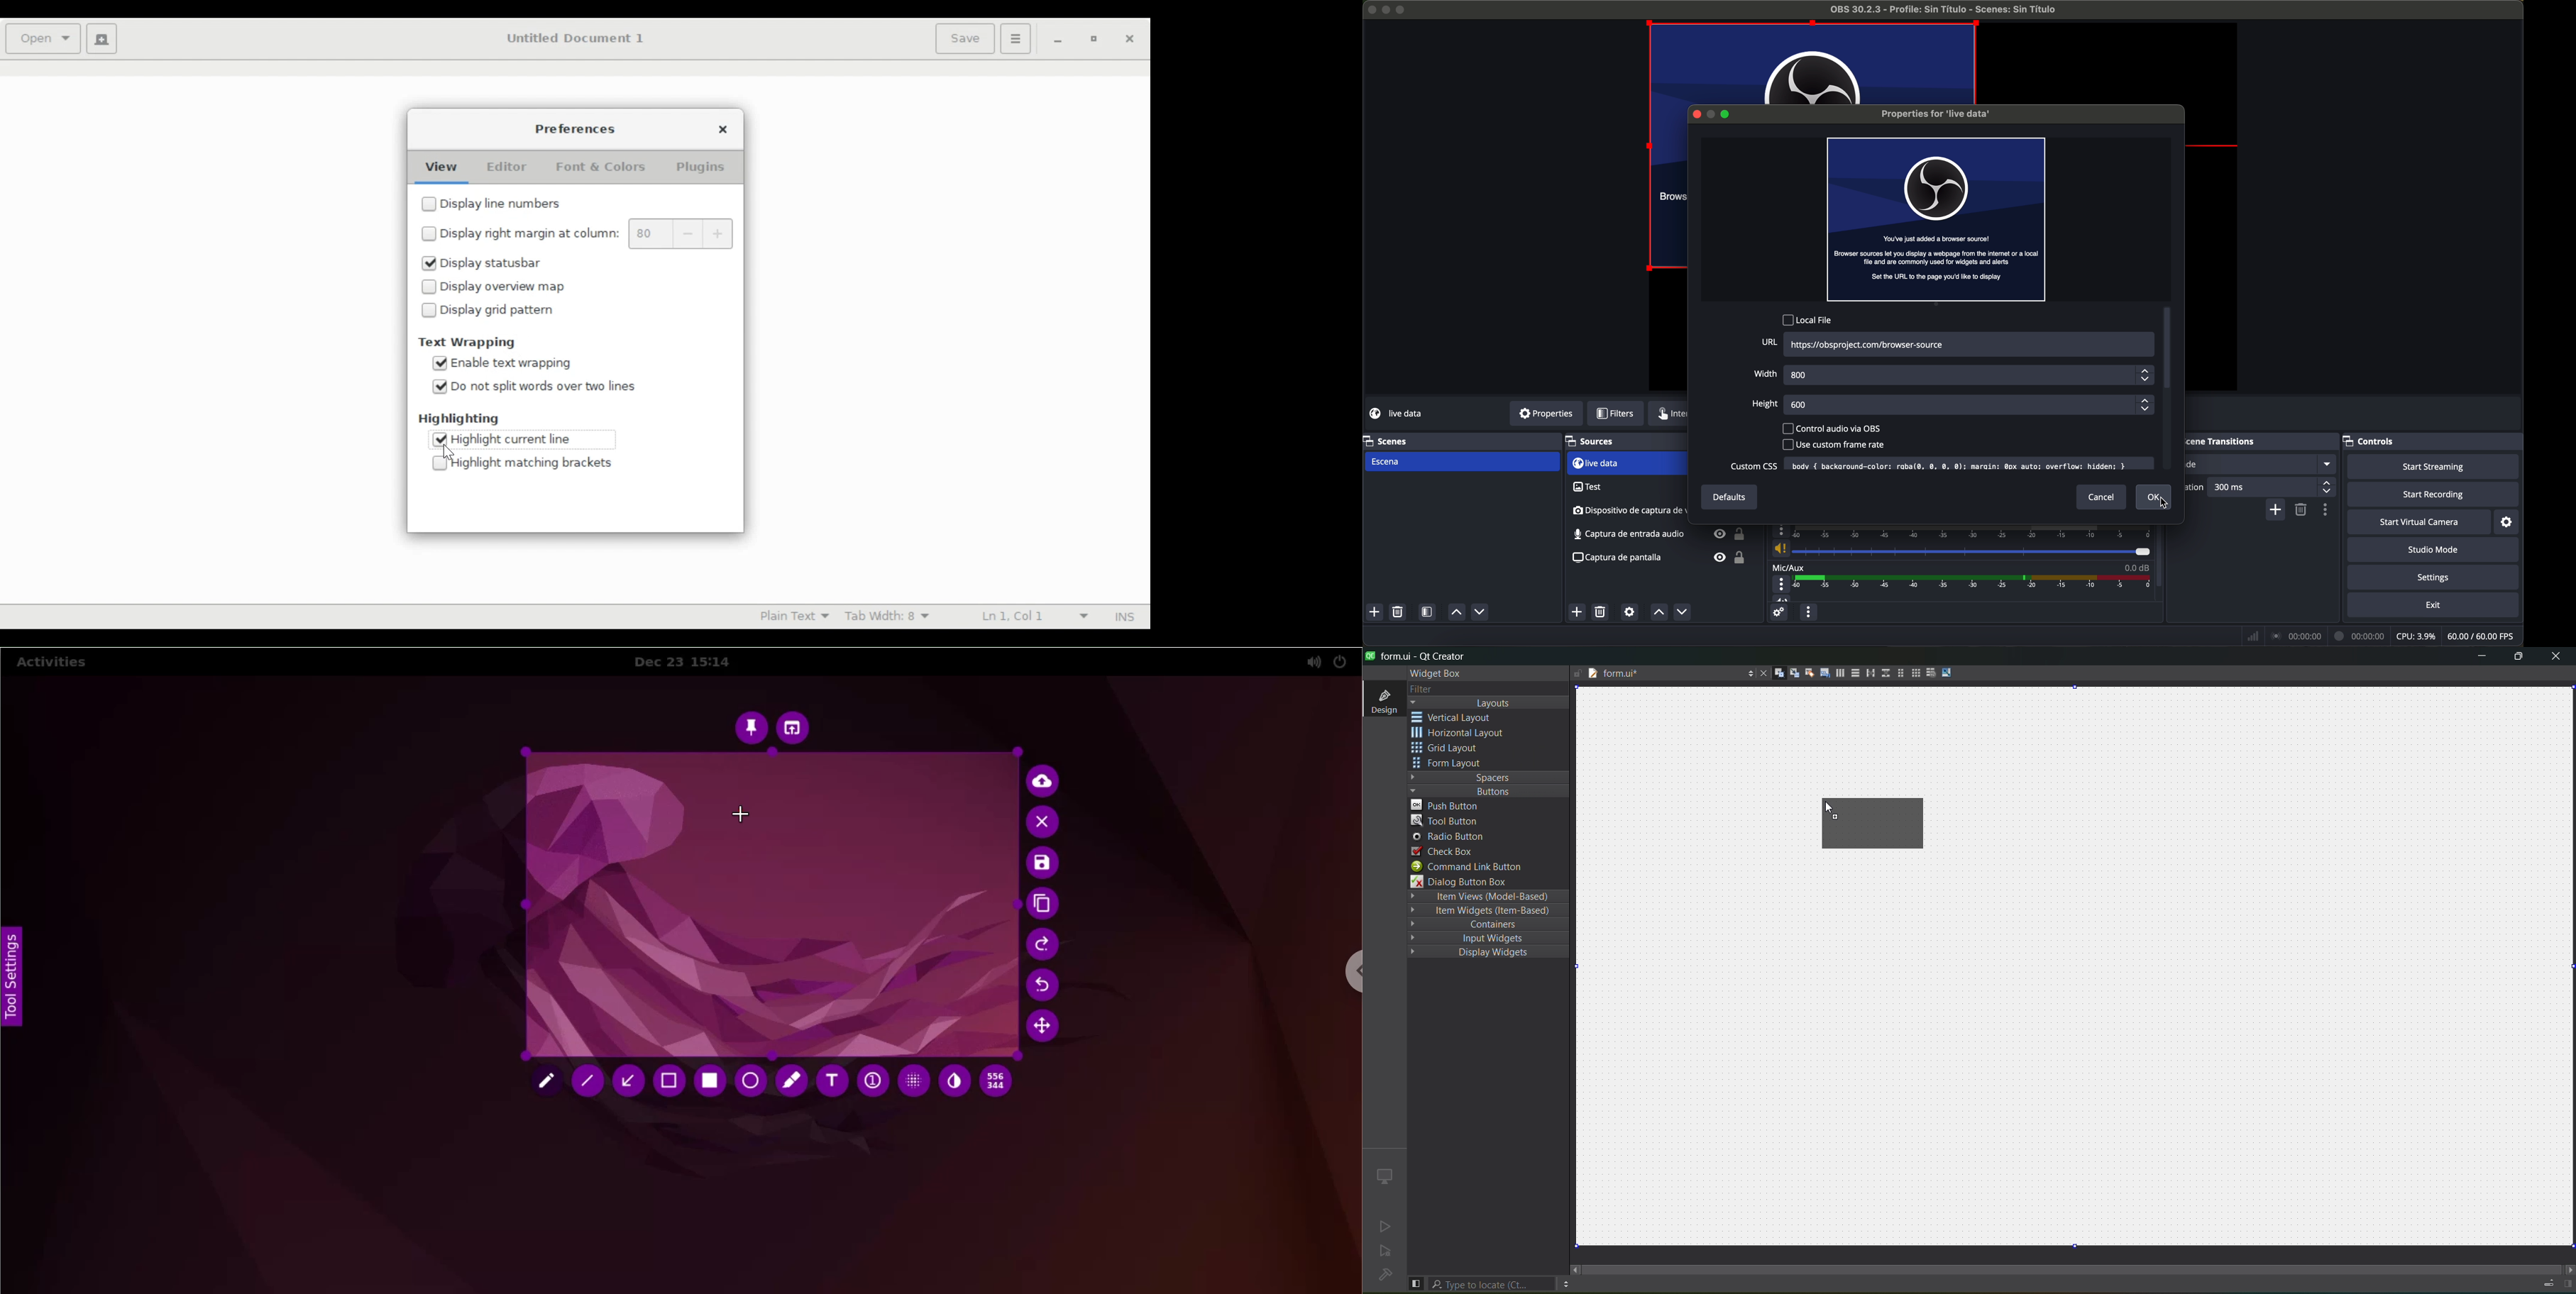  Describe the element at coordinates (1973, 531) in the screenshot. I see `timeline` at that location.